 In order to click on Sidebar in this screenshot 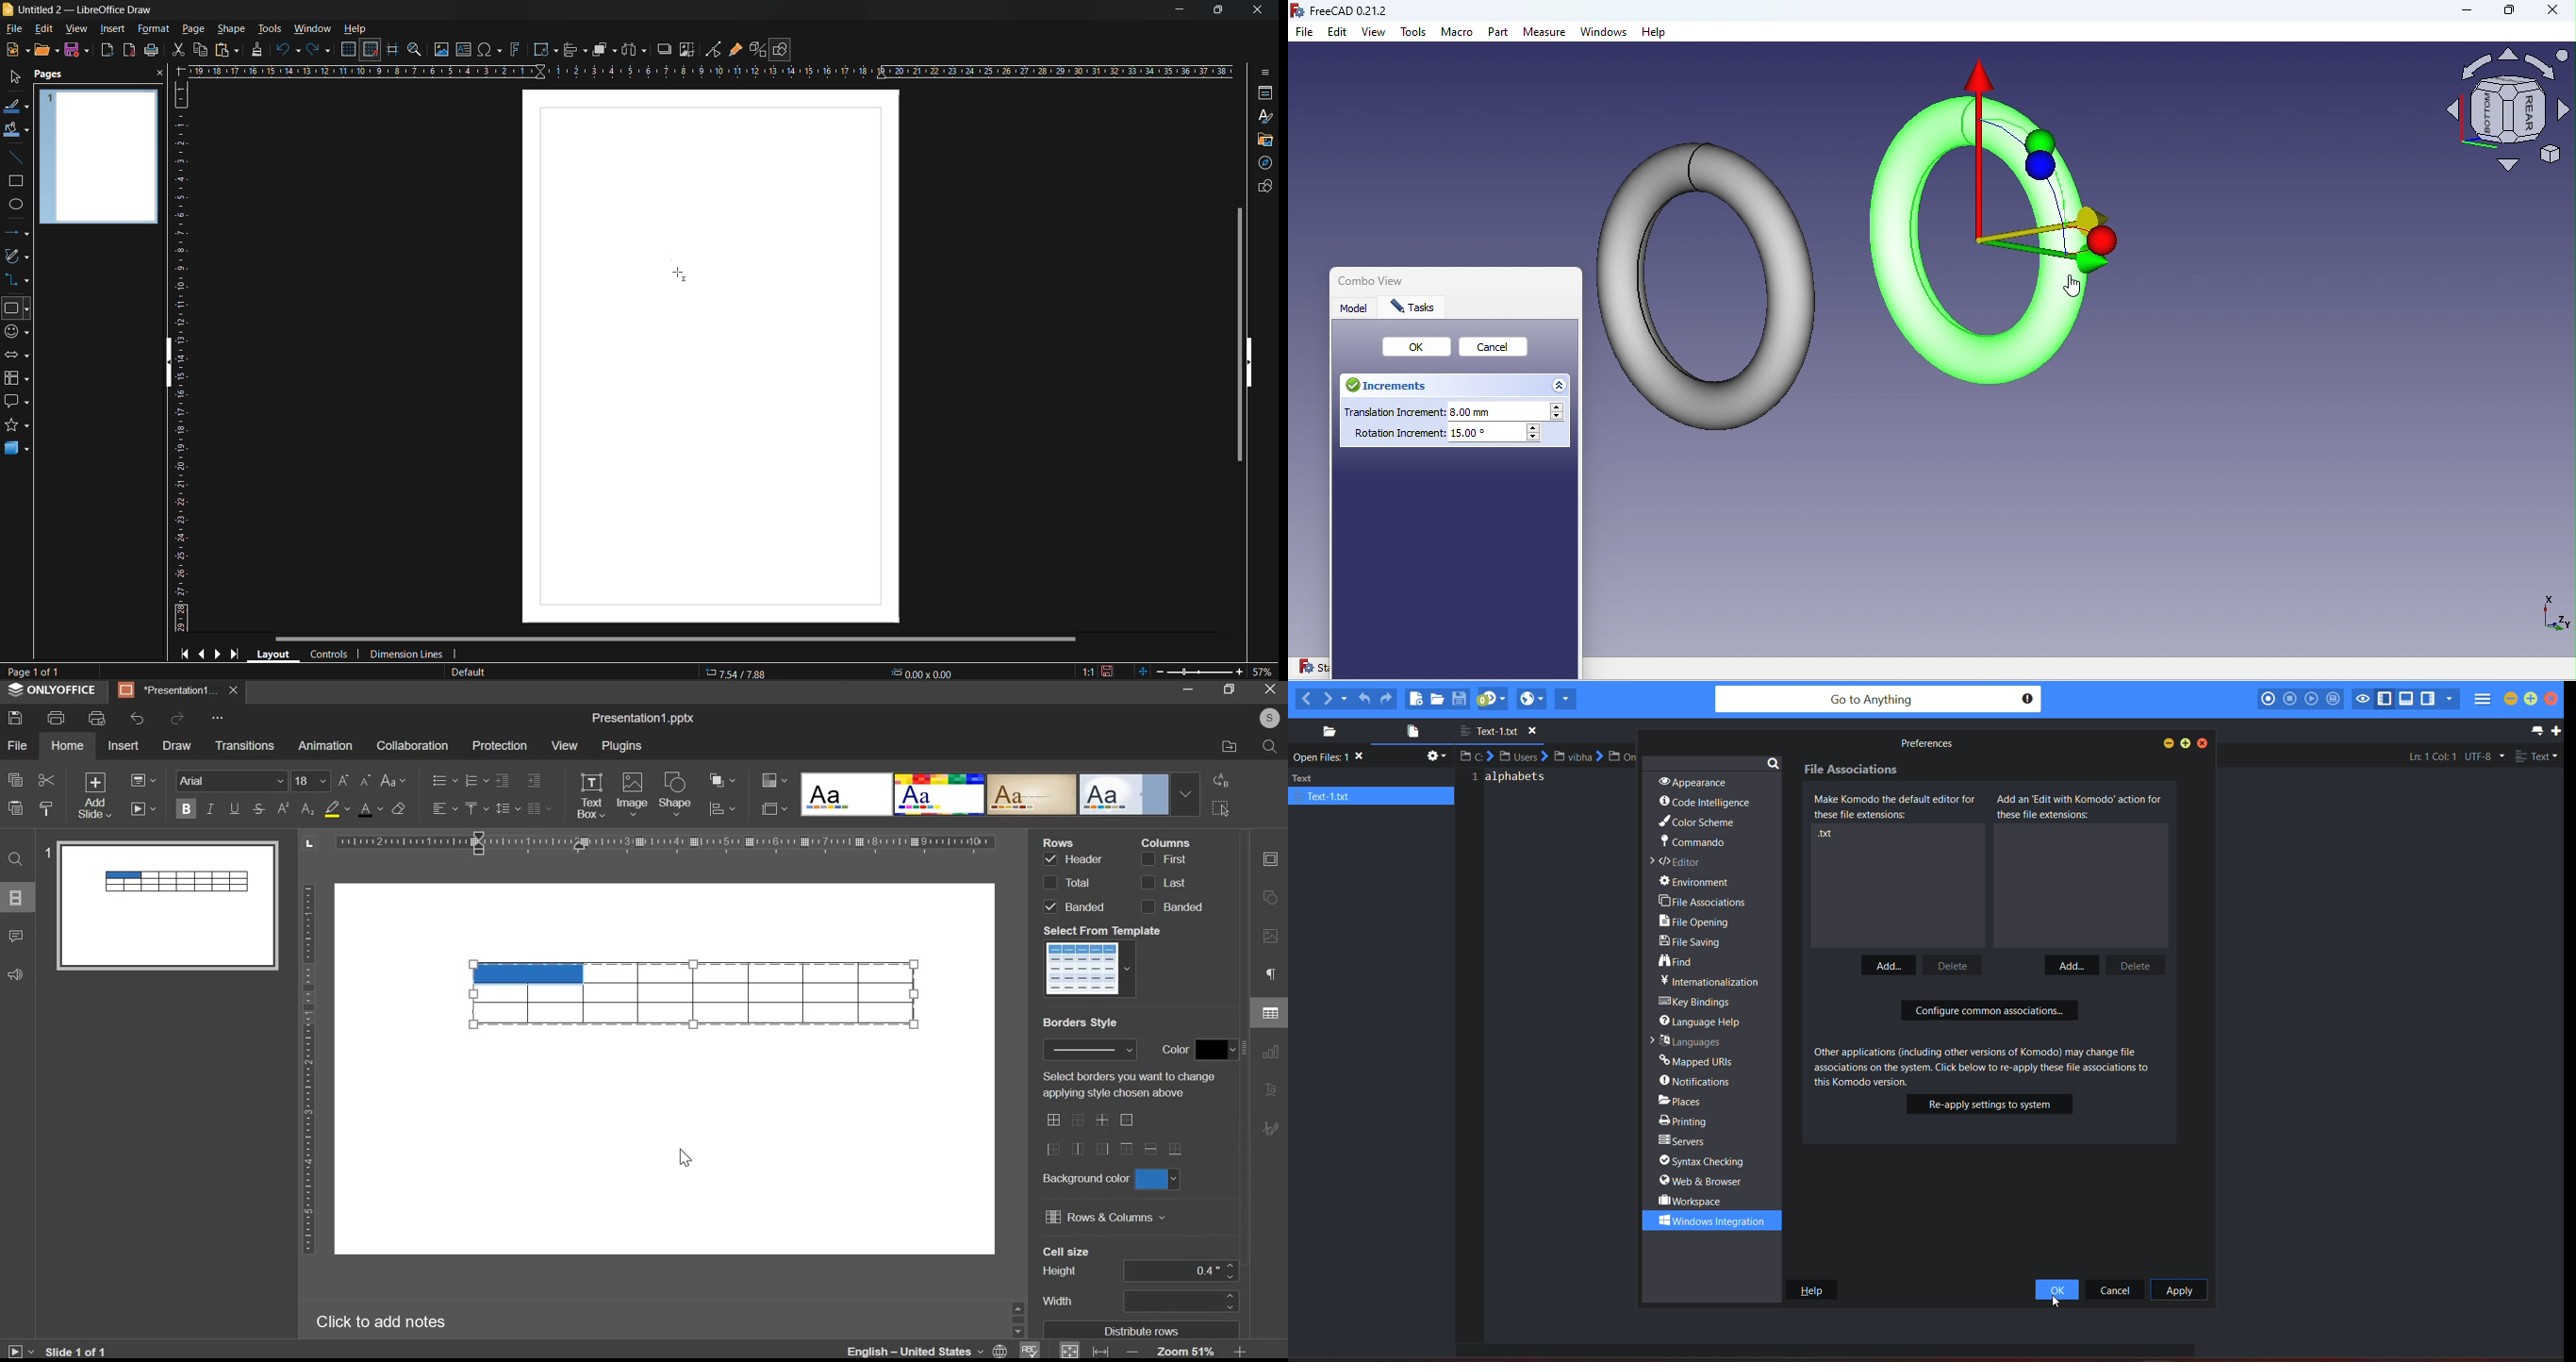, I will do `click(1017, 1318)`.